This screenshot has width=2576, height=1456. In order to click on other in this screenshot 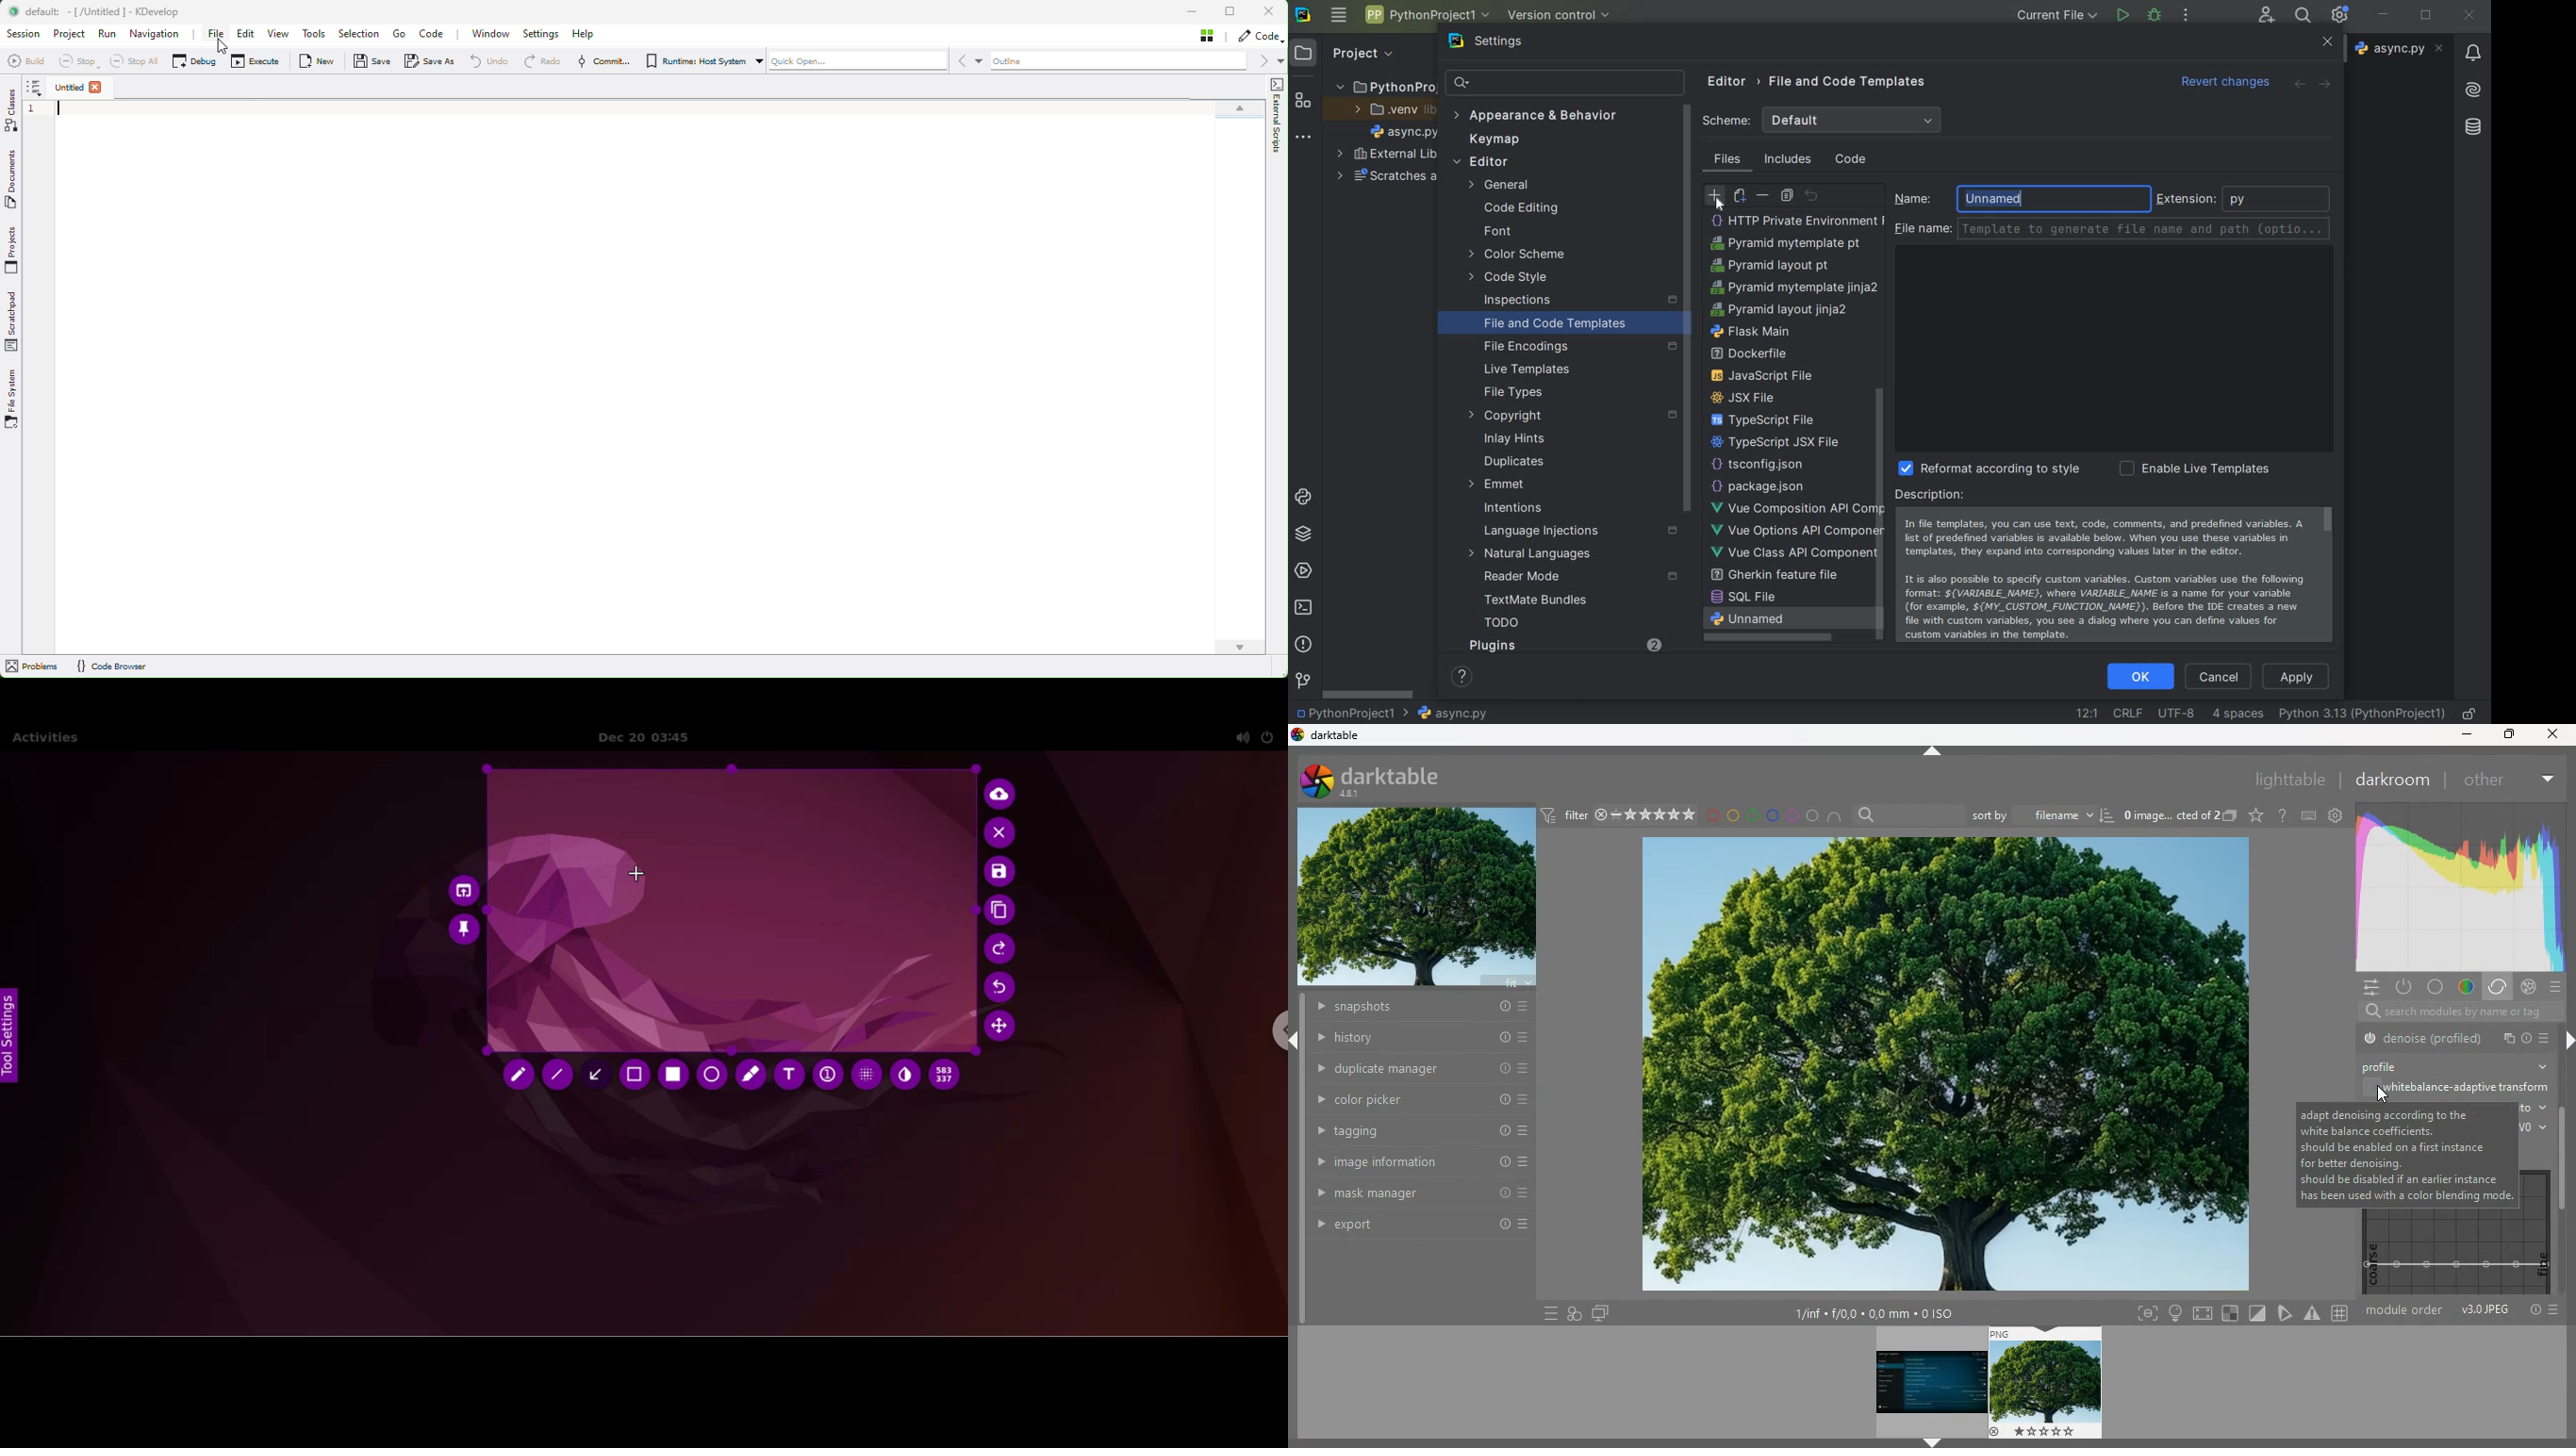, I will do `click(2489, 779)`.